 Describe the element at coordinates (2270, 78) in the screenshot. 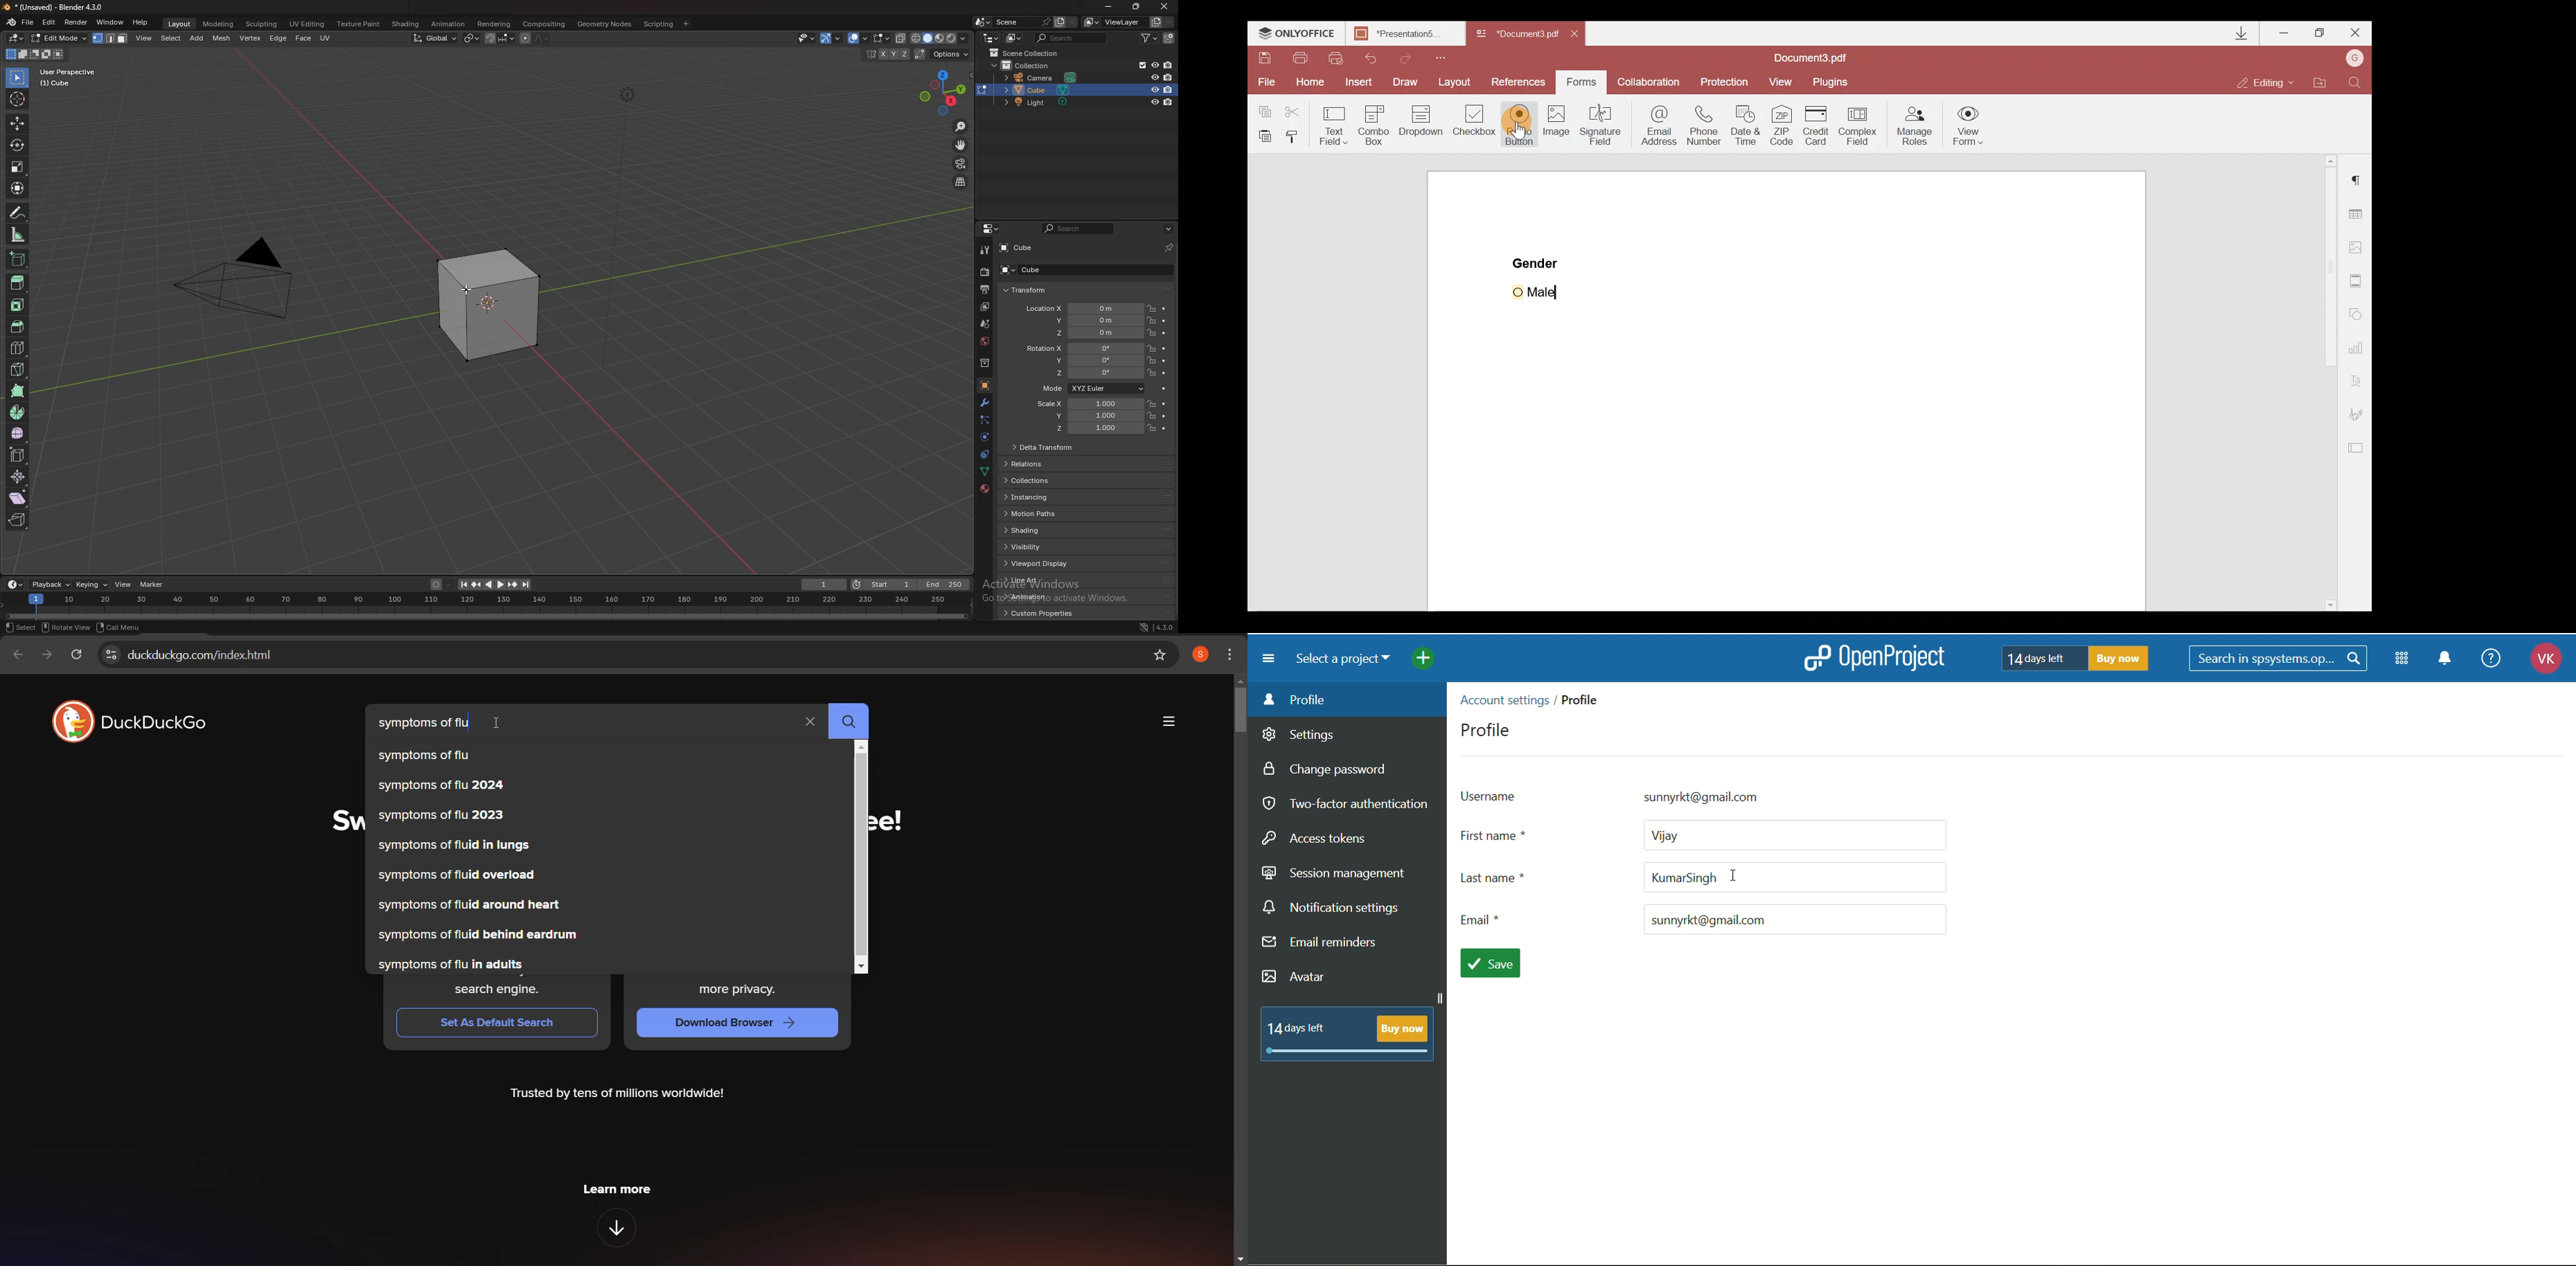

I see `Editing mode` at that location.